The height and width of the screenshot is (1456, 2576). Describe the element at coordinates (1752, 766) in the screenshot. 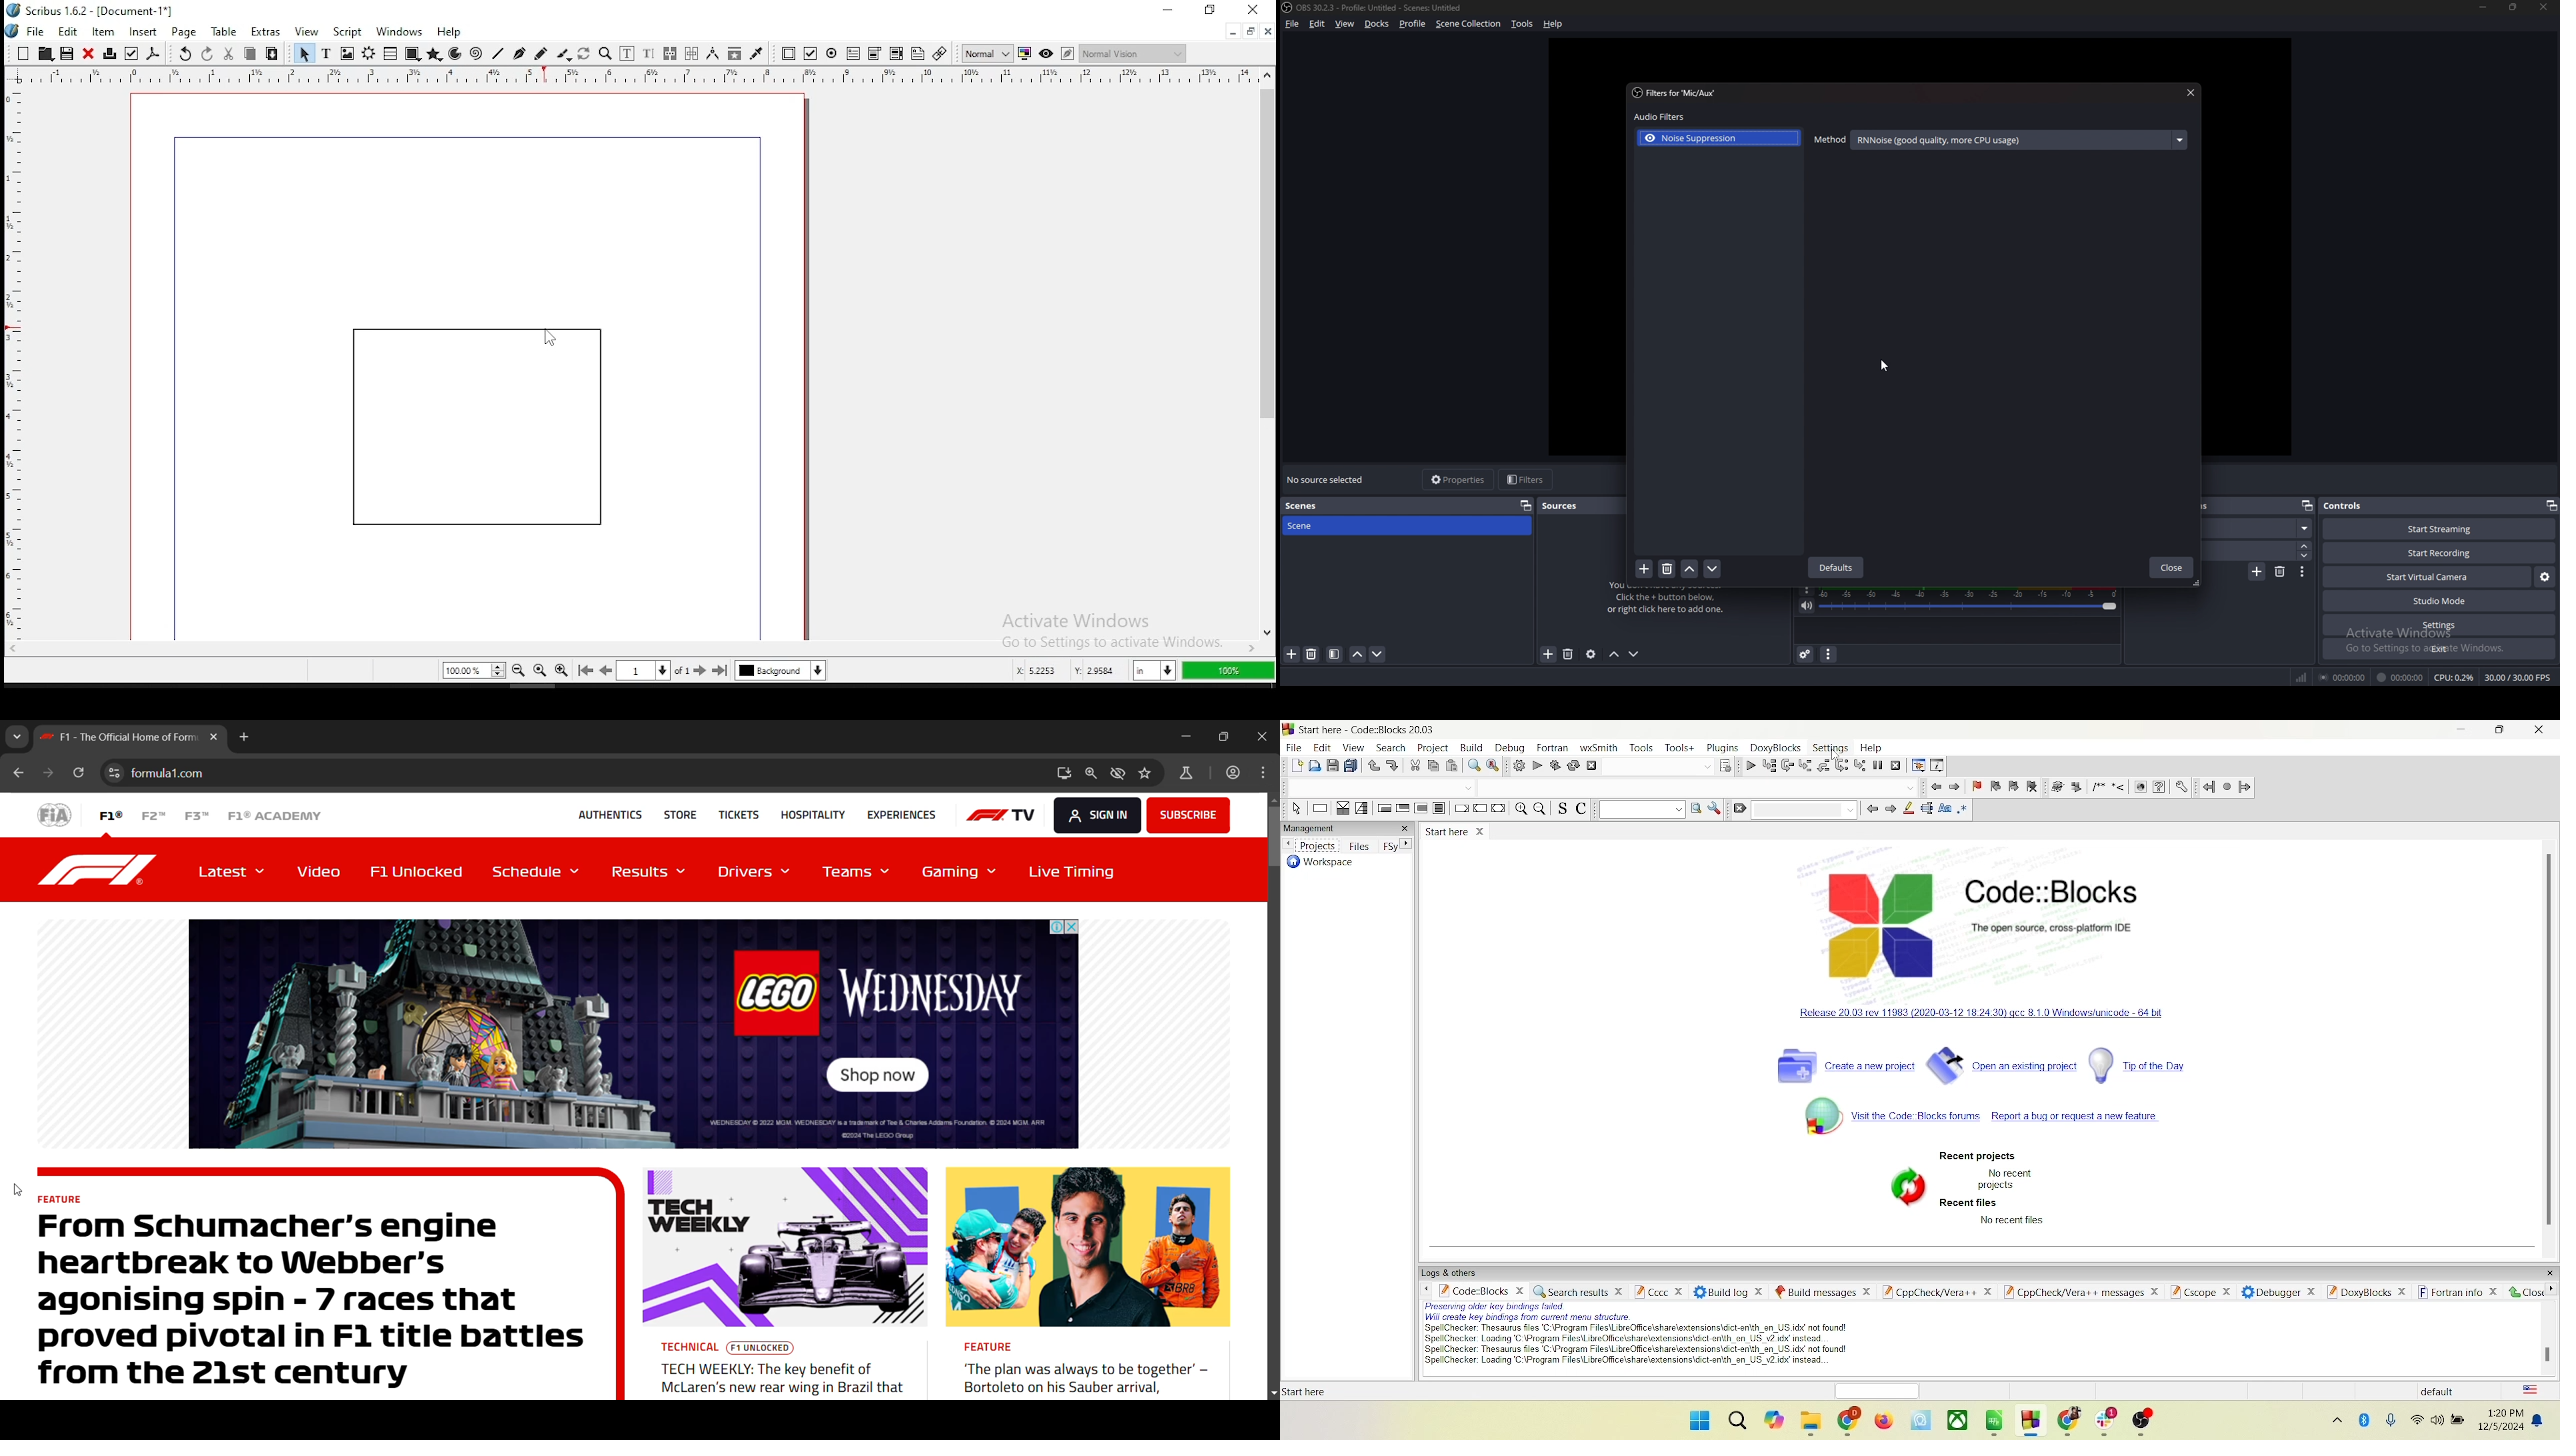

I see `debug` at that location.